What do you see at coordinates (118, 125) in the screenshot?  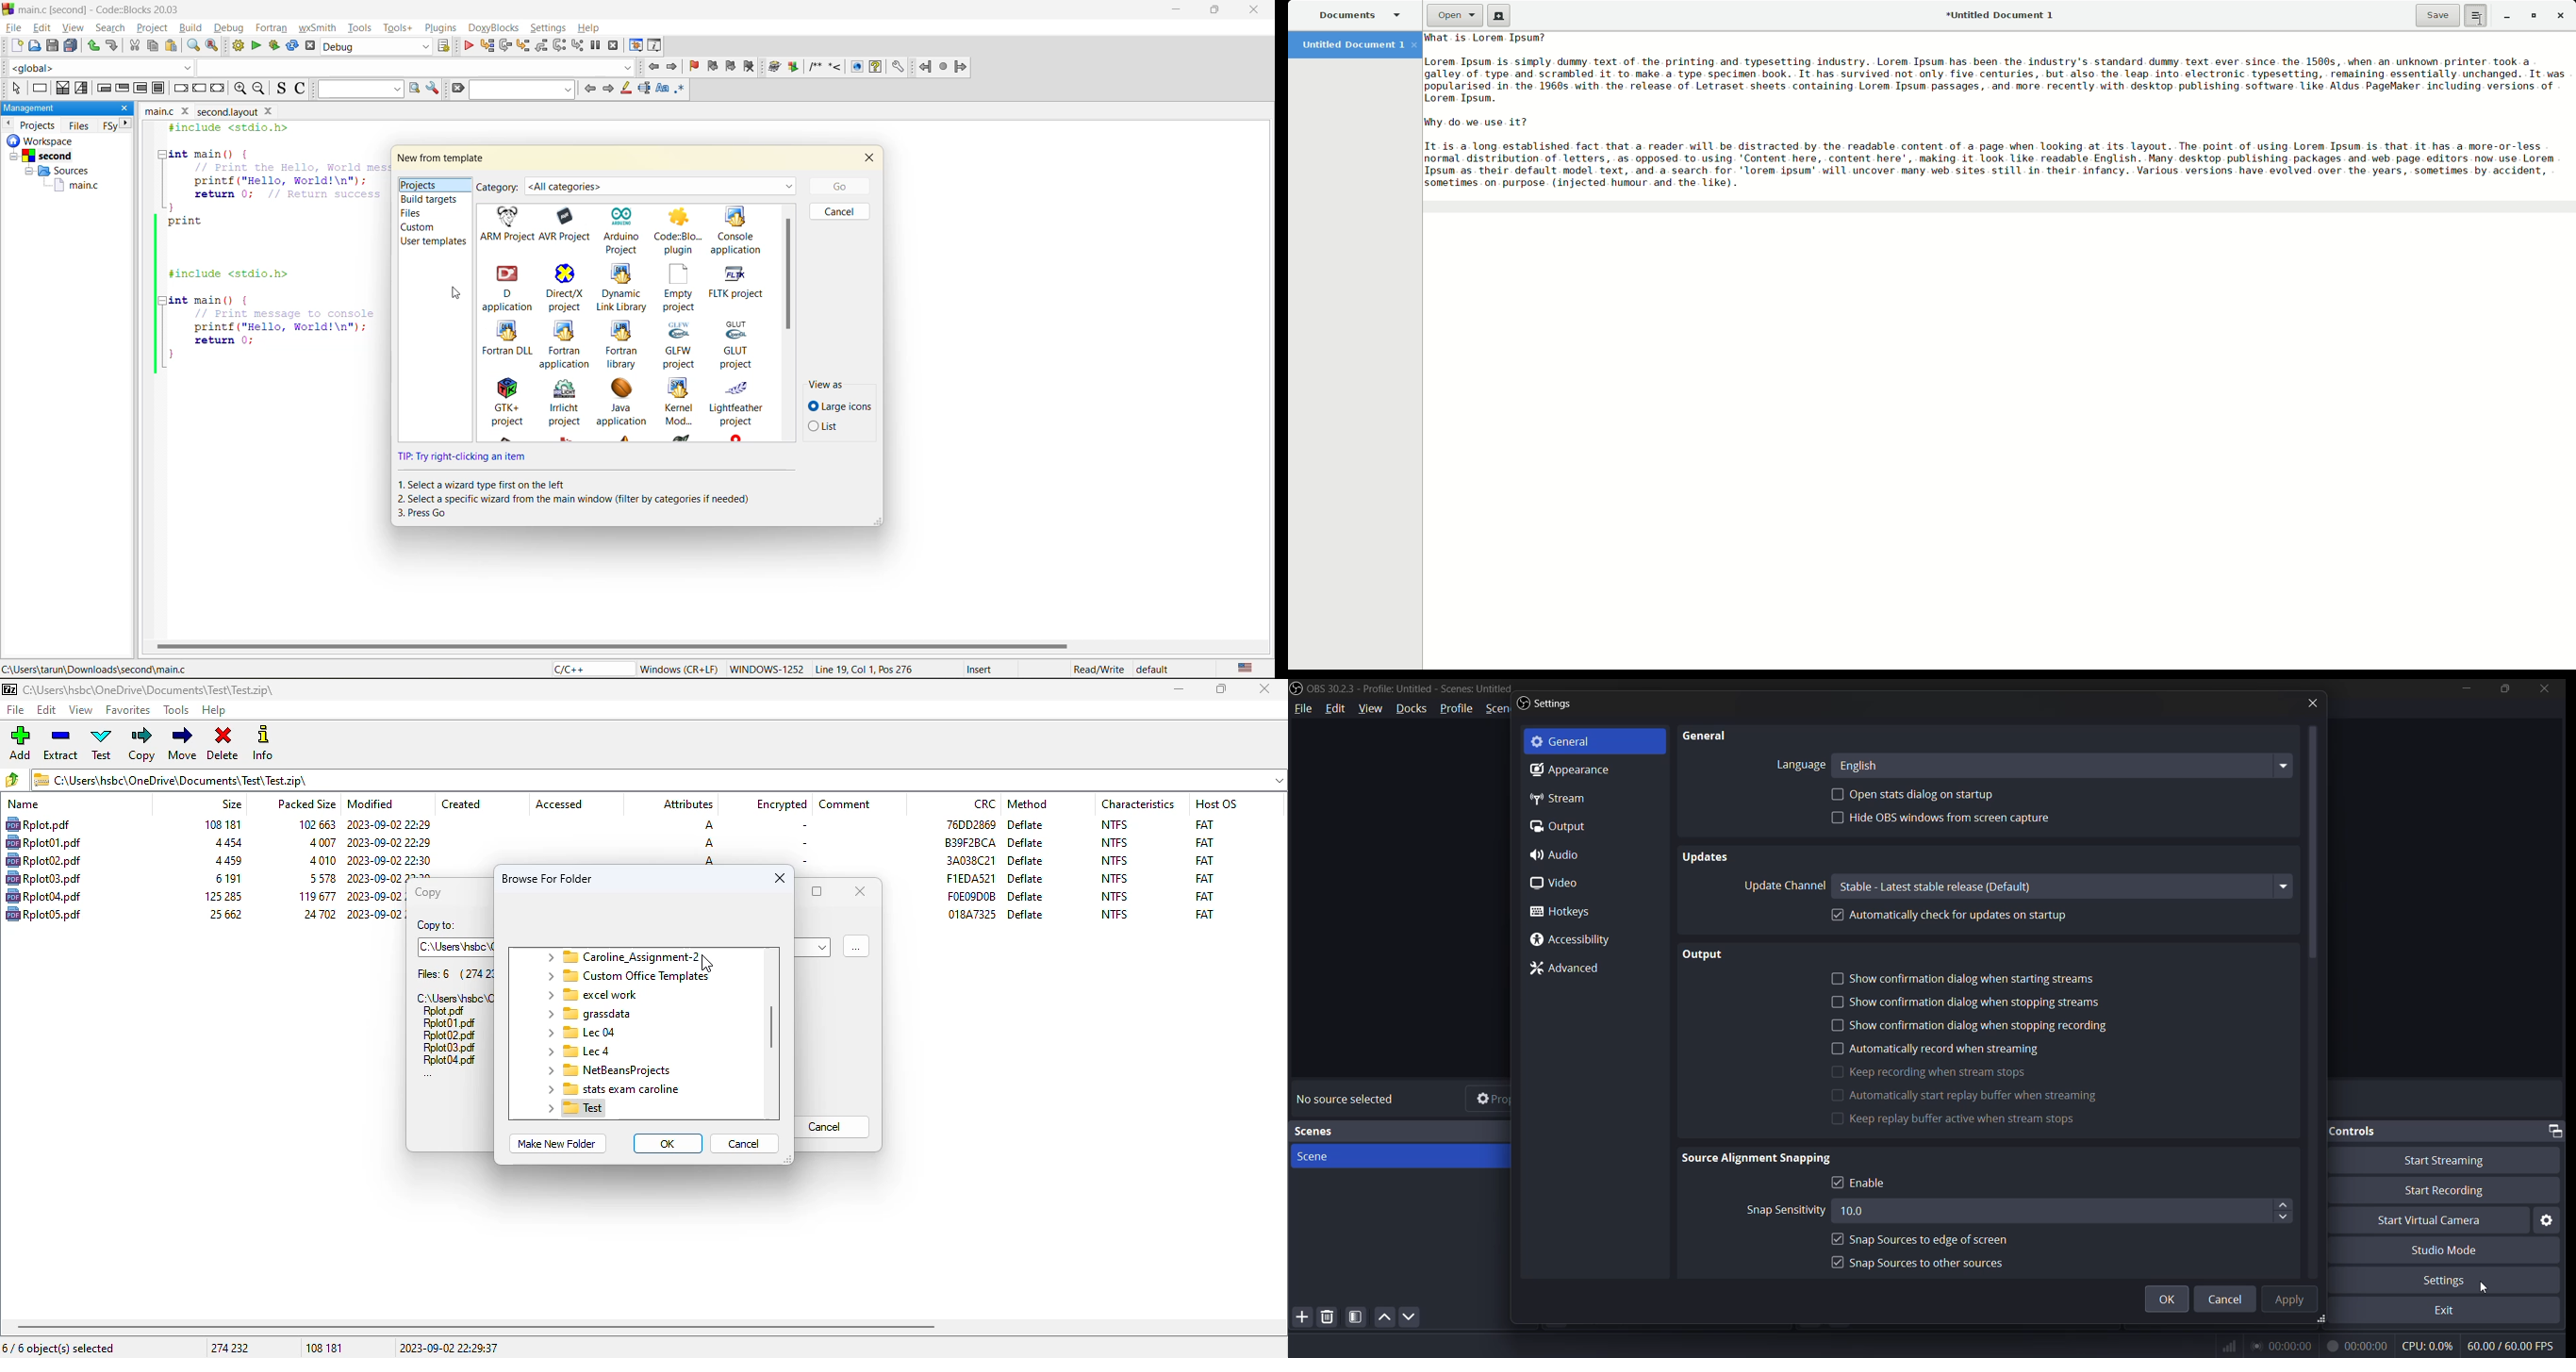 I see `FSy next` at bounding box center [118, 125].